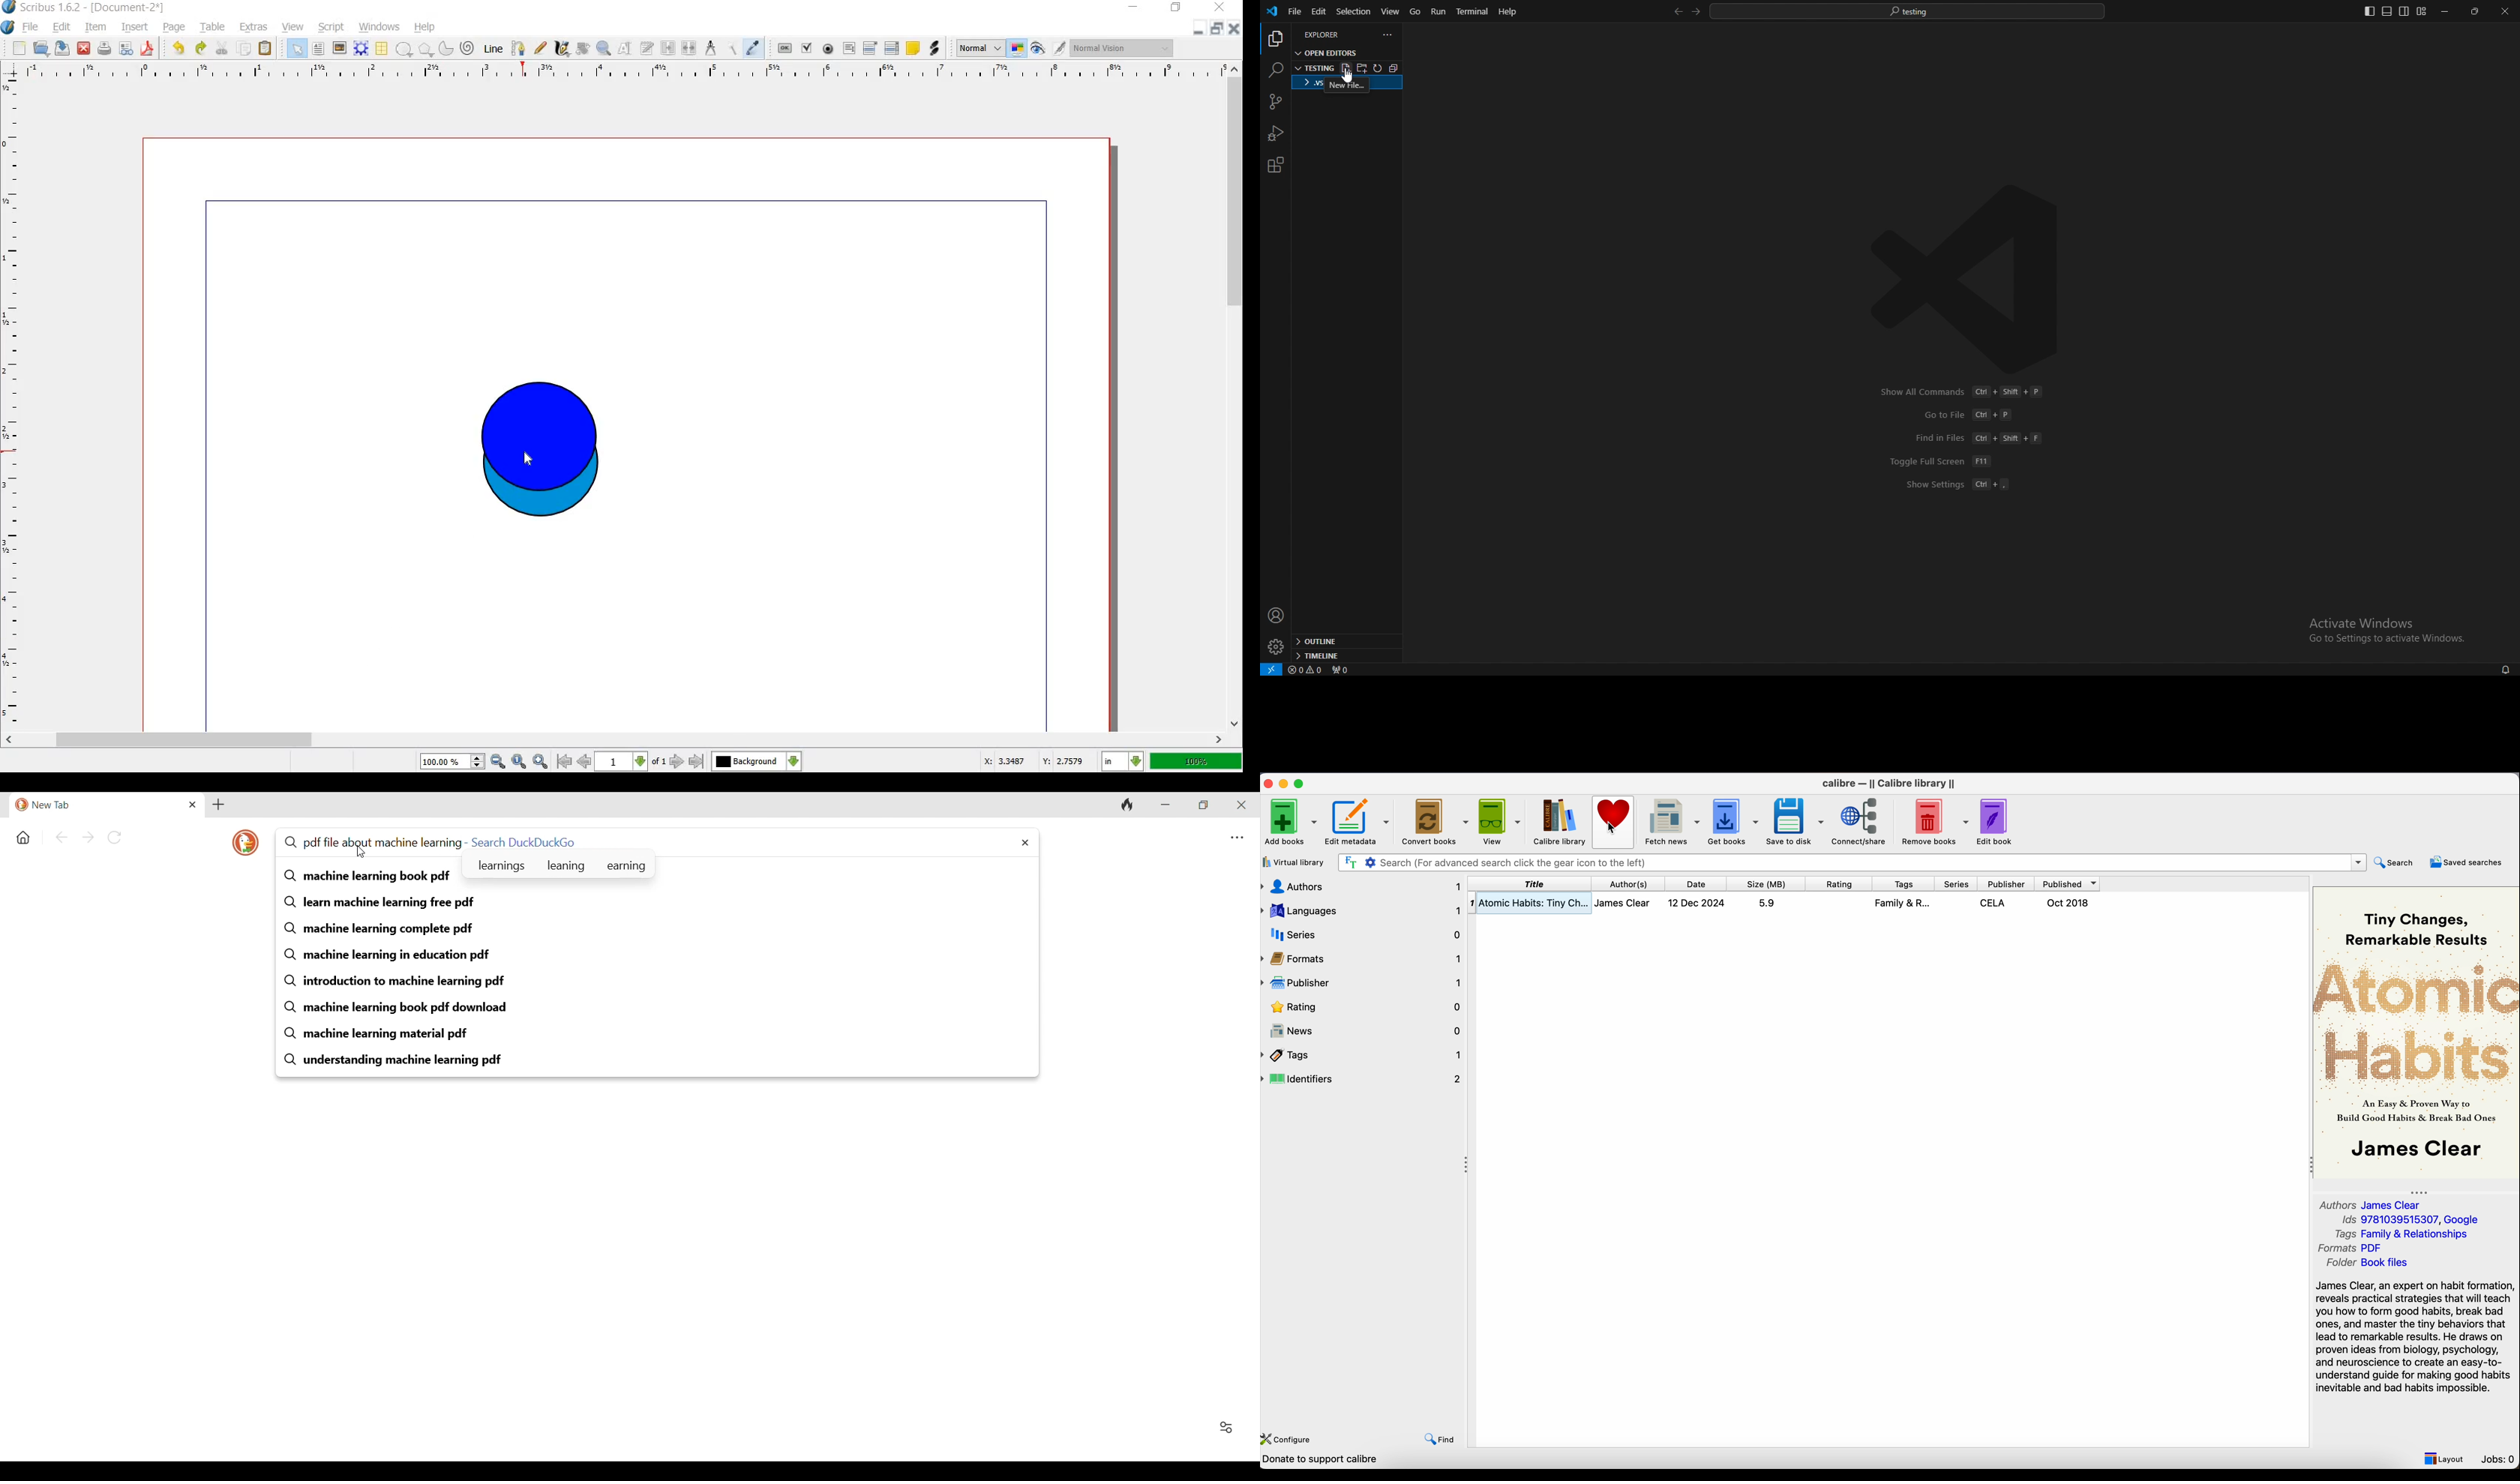  I want to click on publisher, so click(1364, 983).